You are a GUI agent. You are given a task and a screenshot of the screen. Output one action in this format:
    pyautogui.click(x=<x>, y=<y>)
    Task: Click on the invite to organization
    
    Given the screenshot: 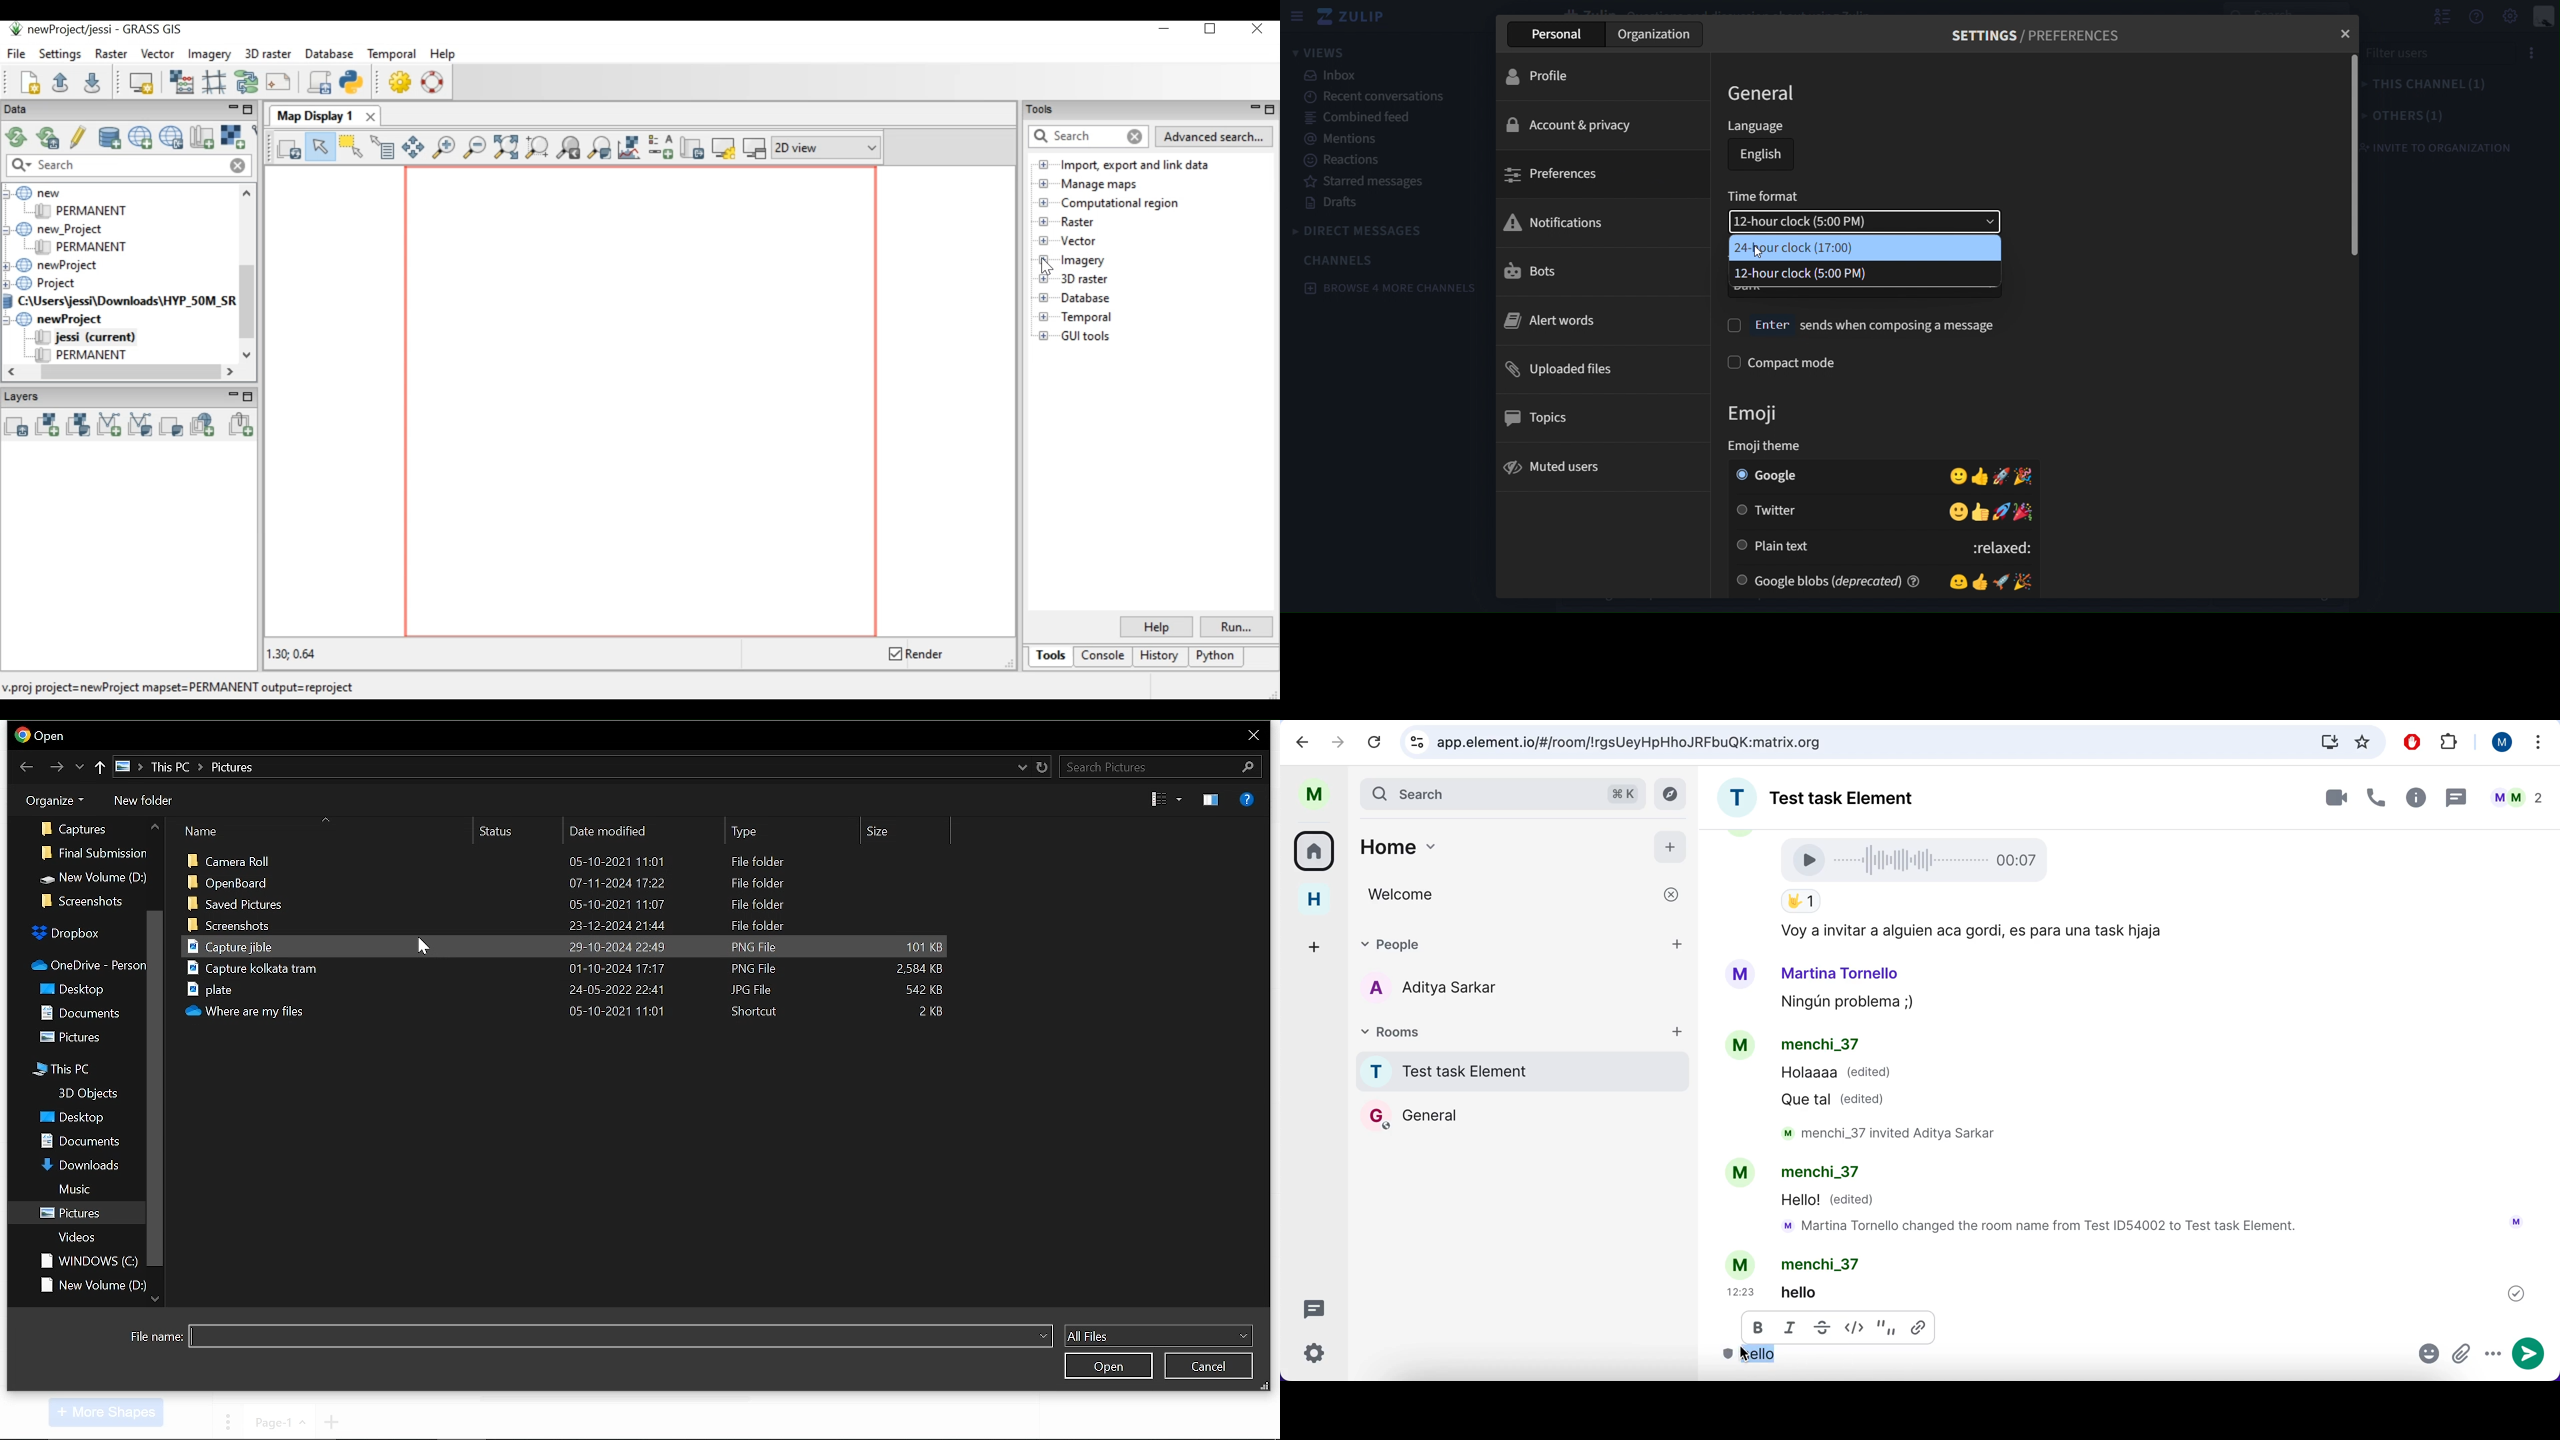 What is the action you would take?
    pyautogui.click(x=2445, y=147)
    